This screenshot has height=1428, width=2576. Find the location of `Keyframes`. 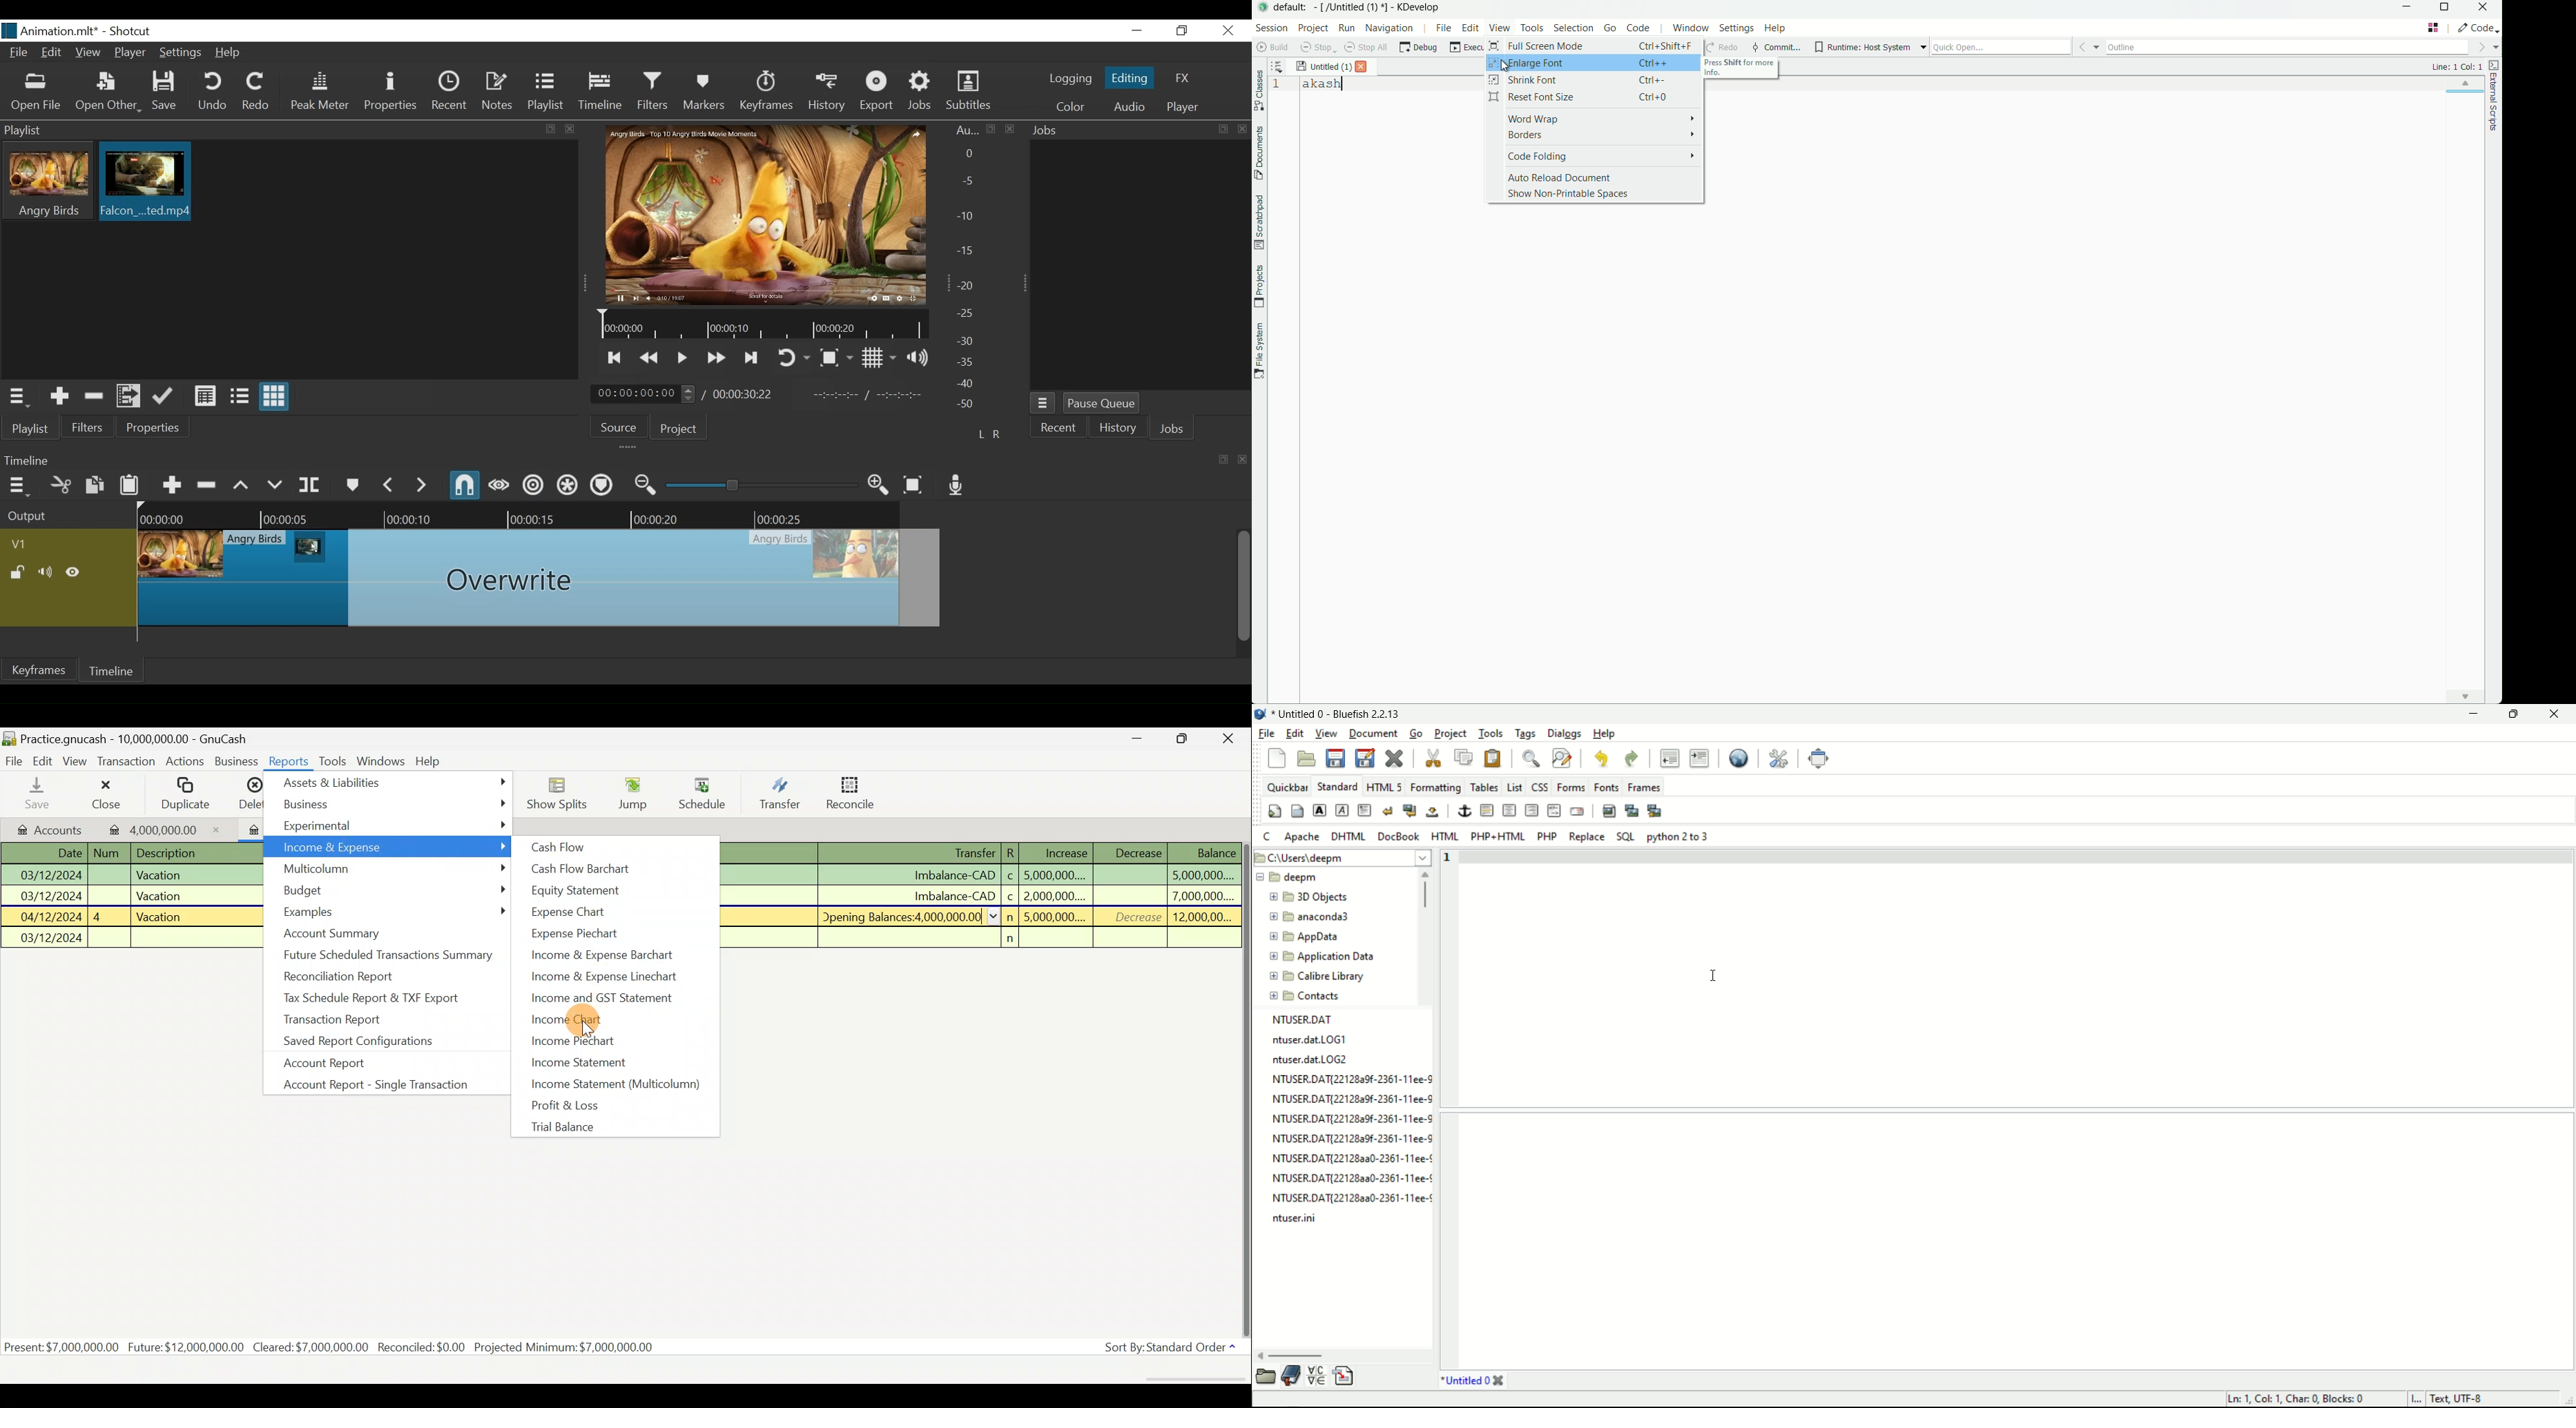

Keyframes is located at coordinates (766, 93).